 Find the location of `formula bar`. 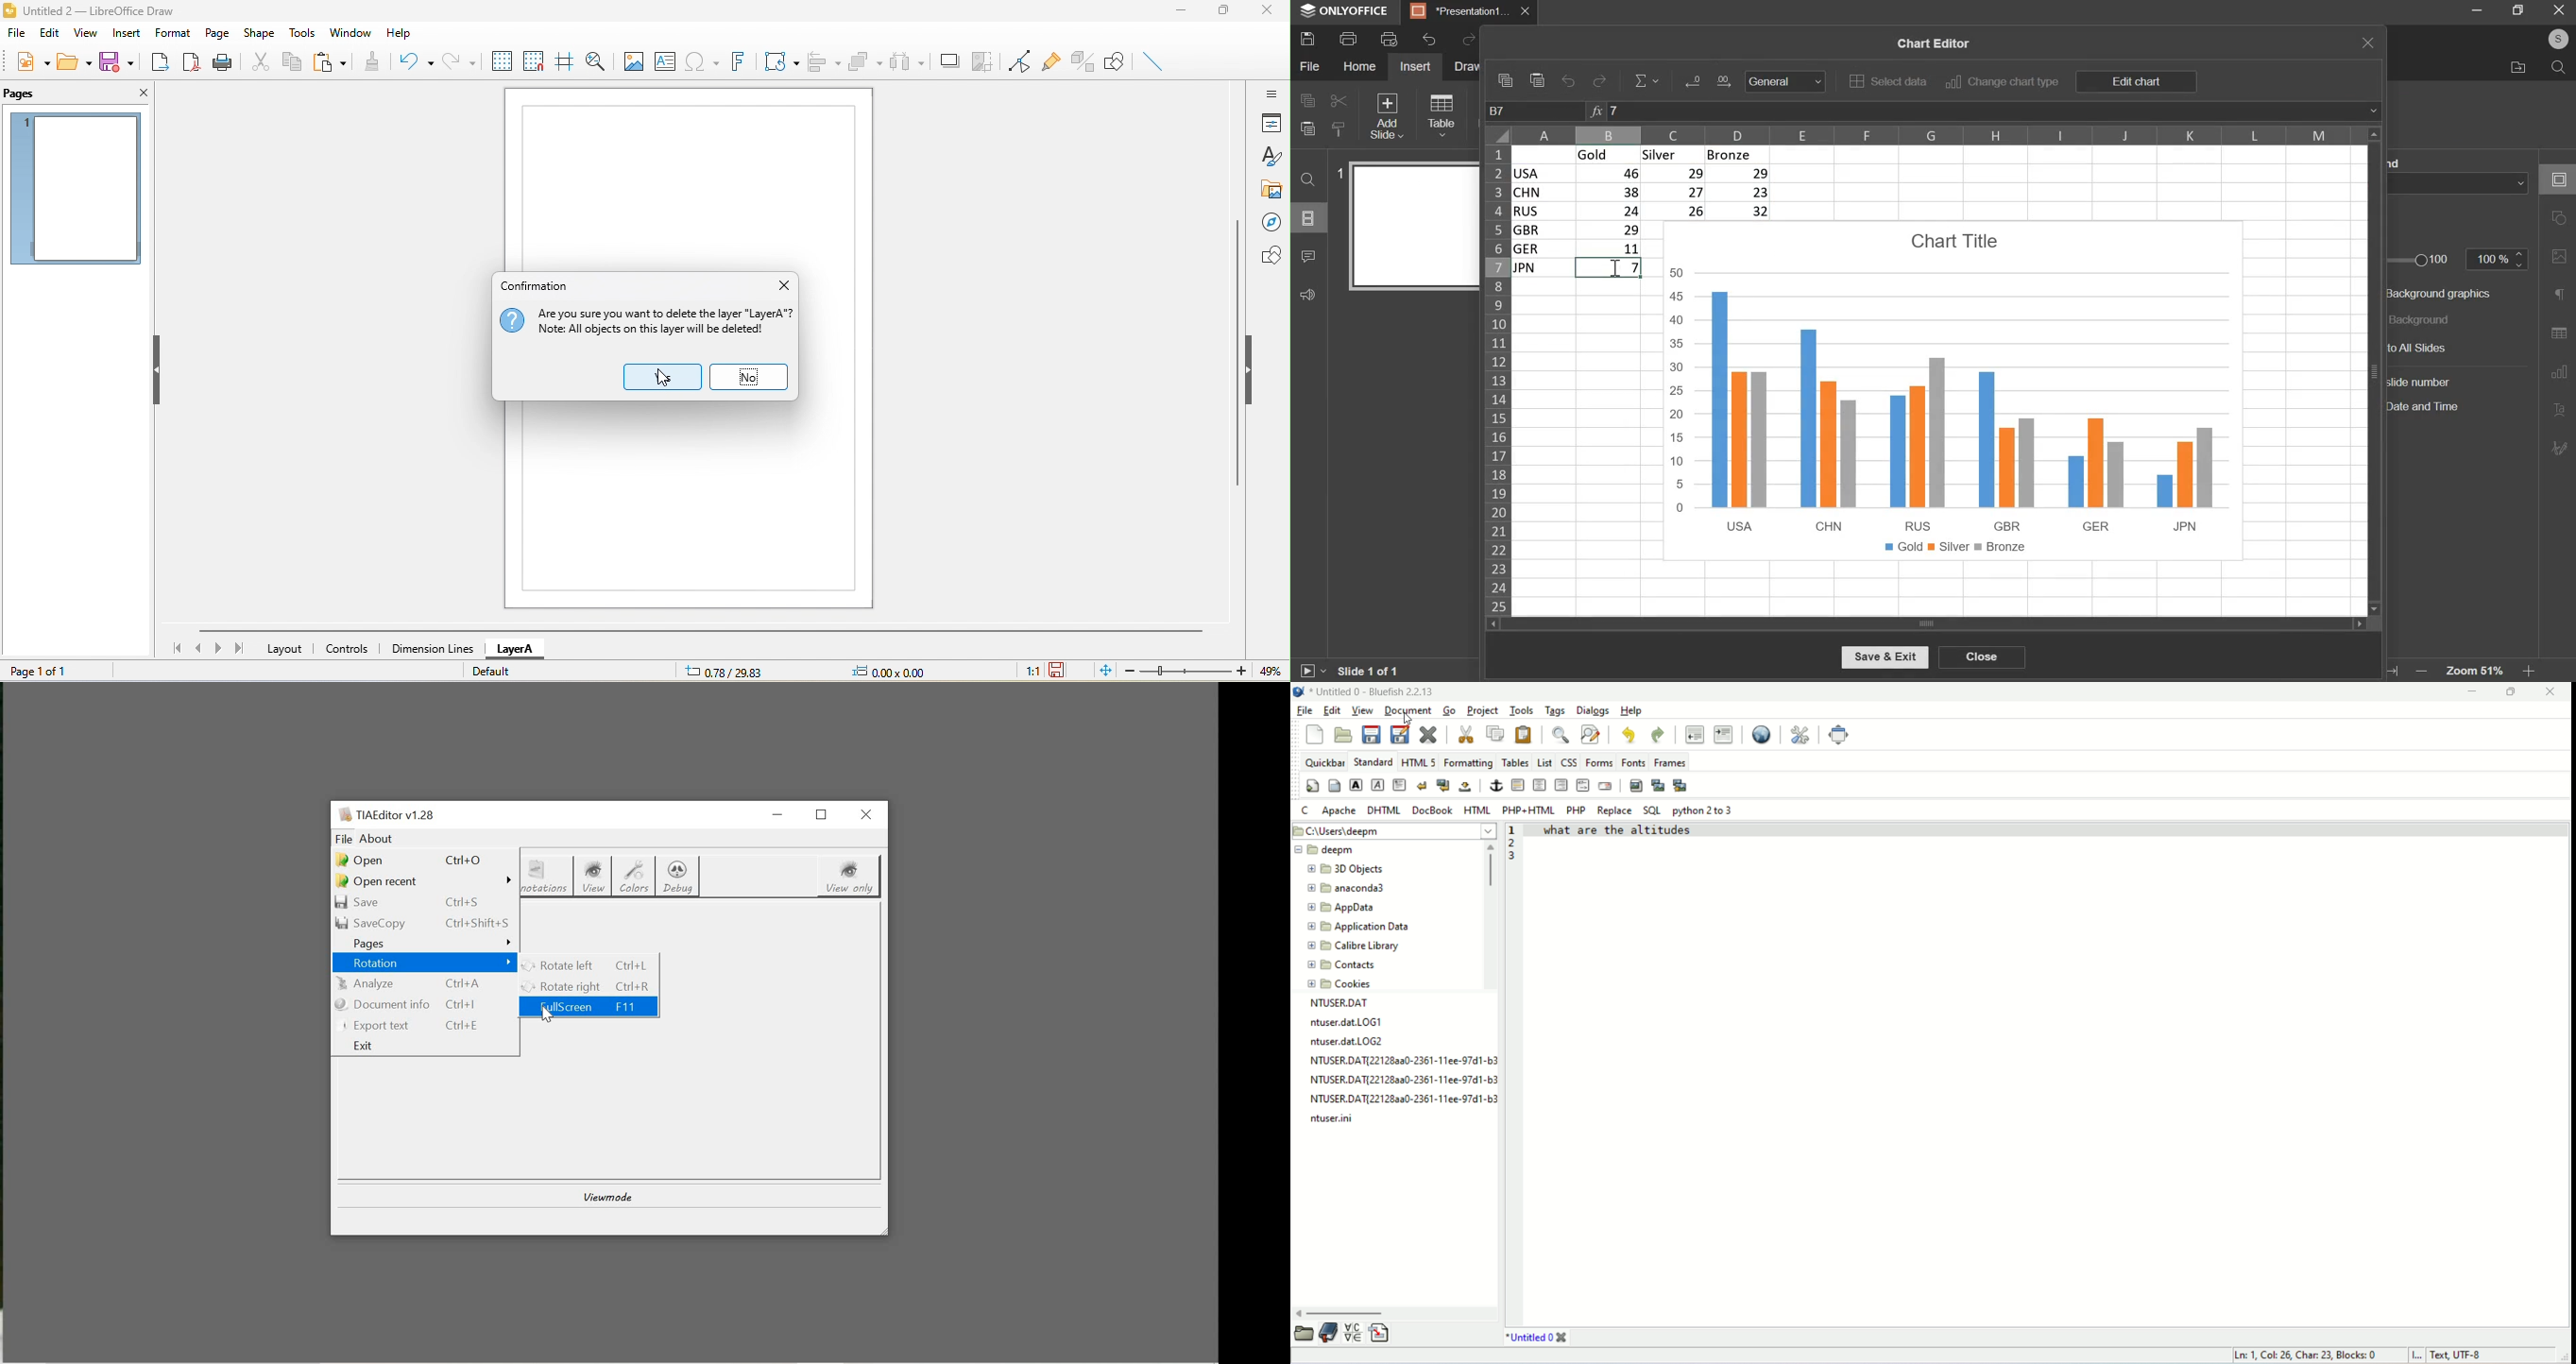

formula bar is located at coordinates (1987, 111).